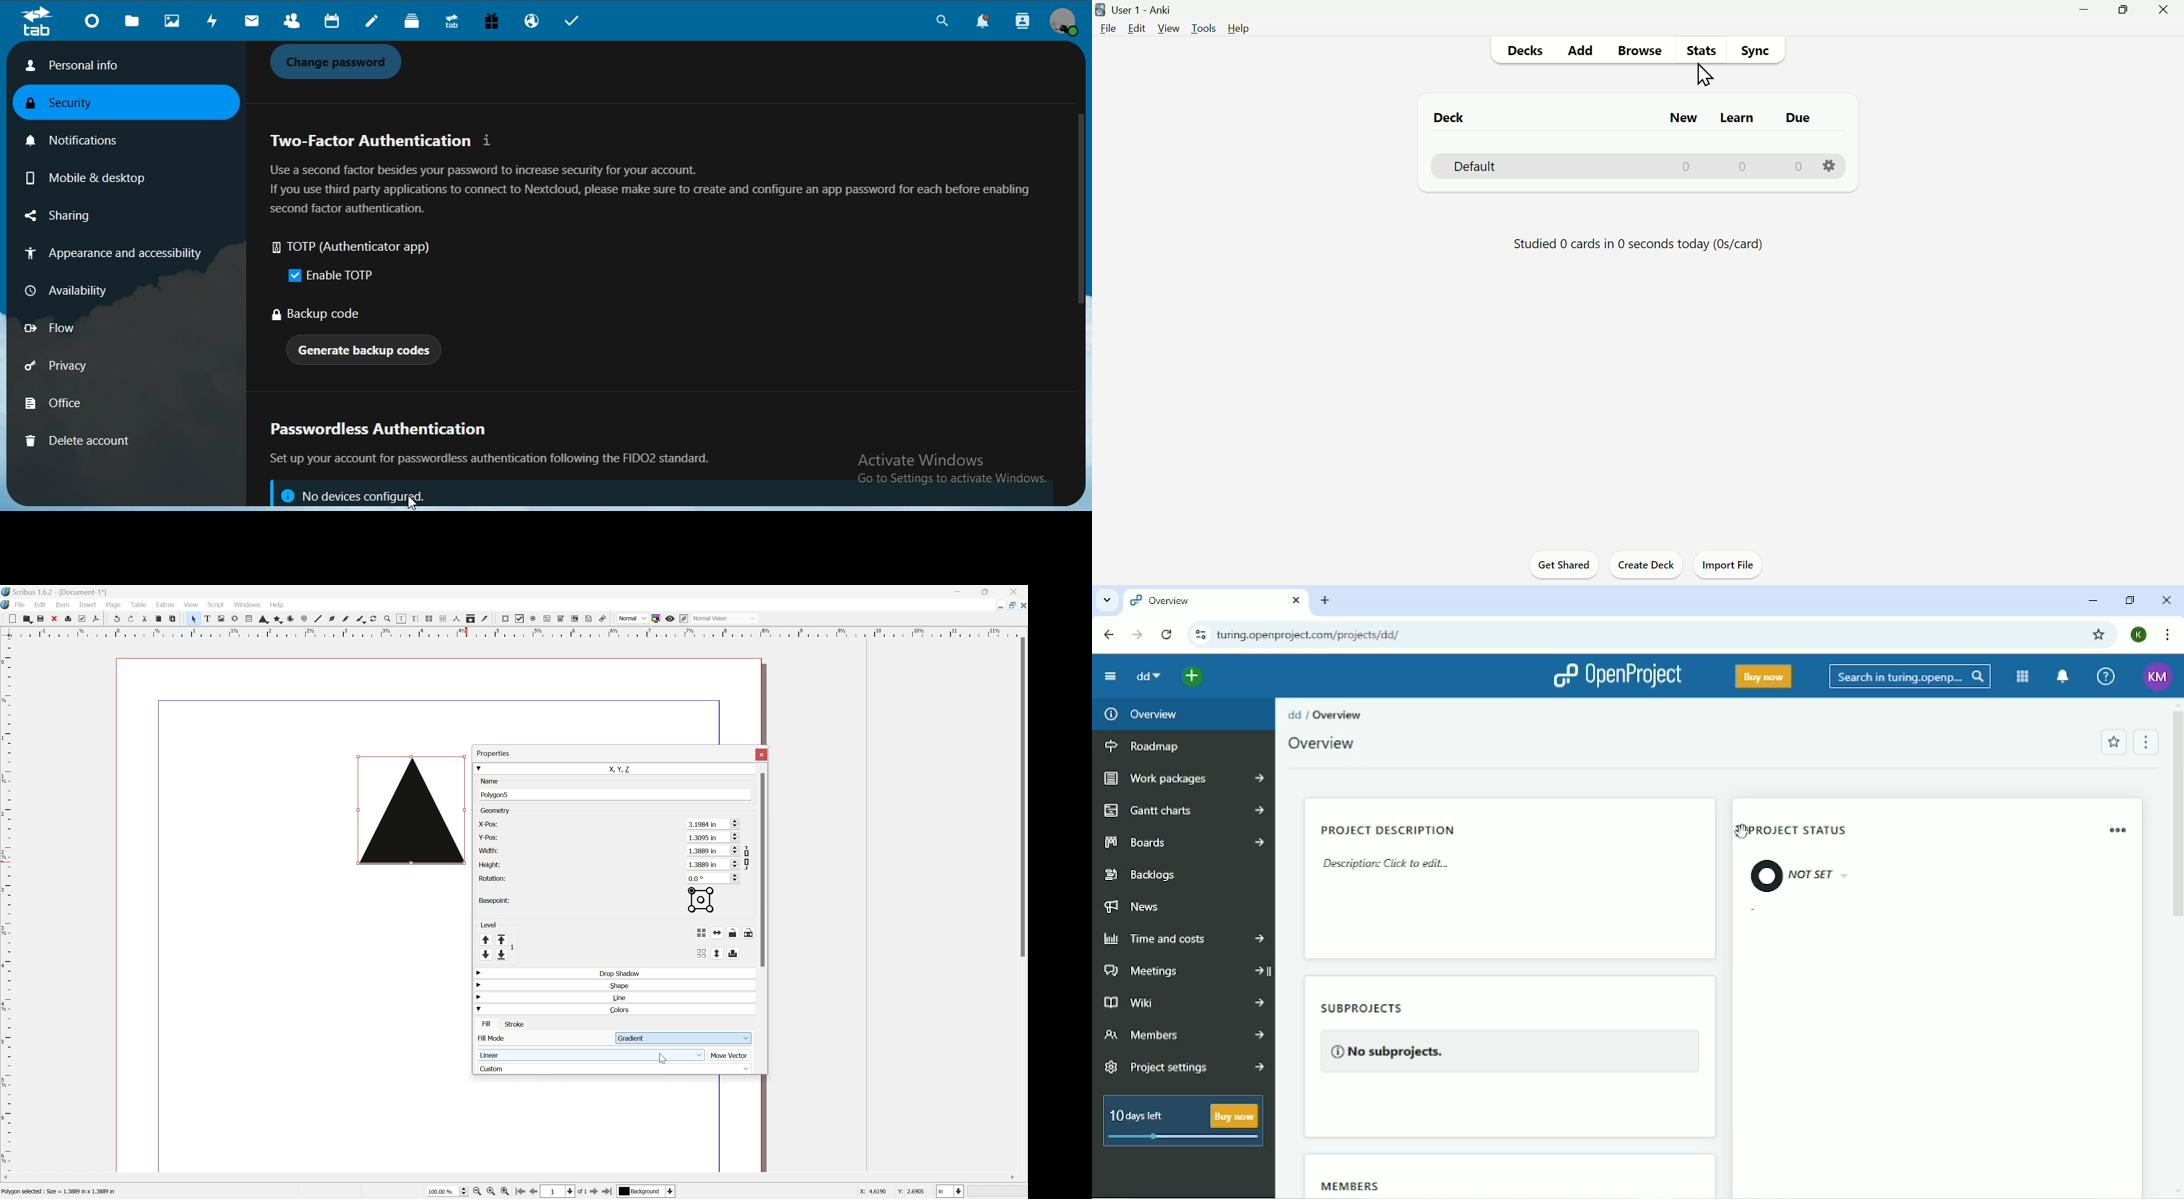  I want to click on Measurements, so click(456, 619).